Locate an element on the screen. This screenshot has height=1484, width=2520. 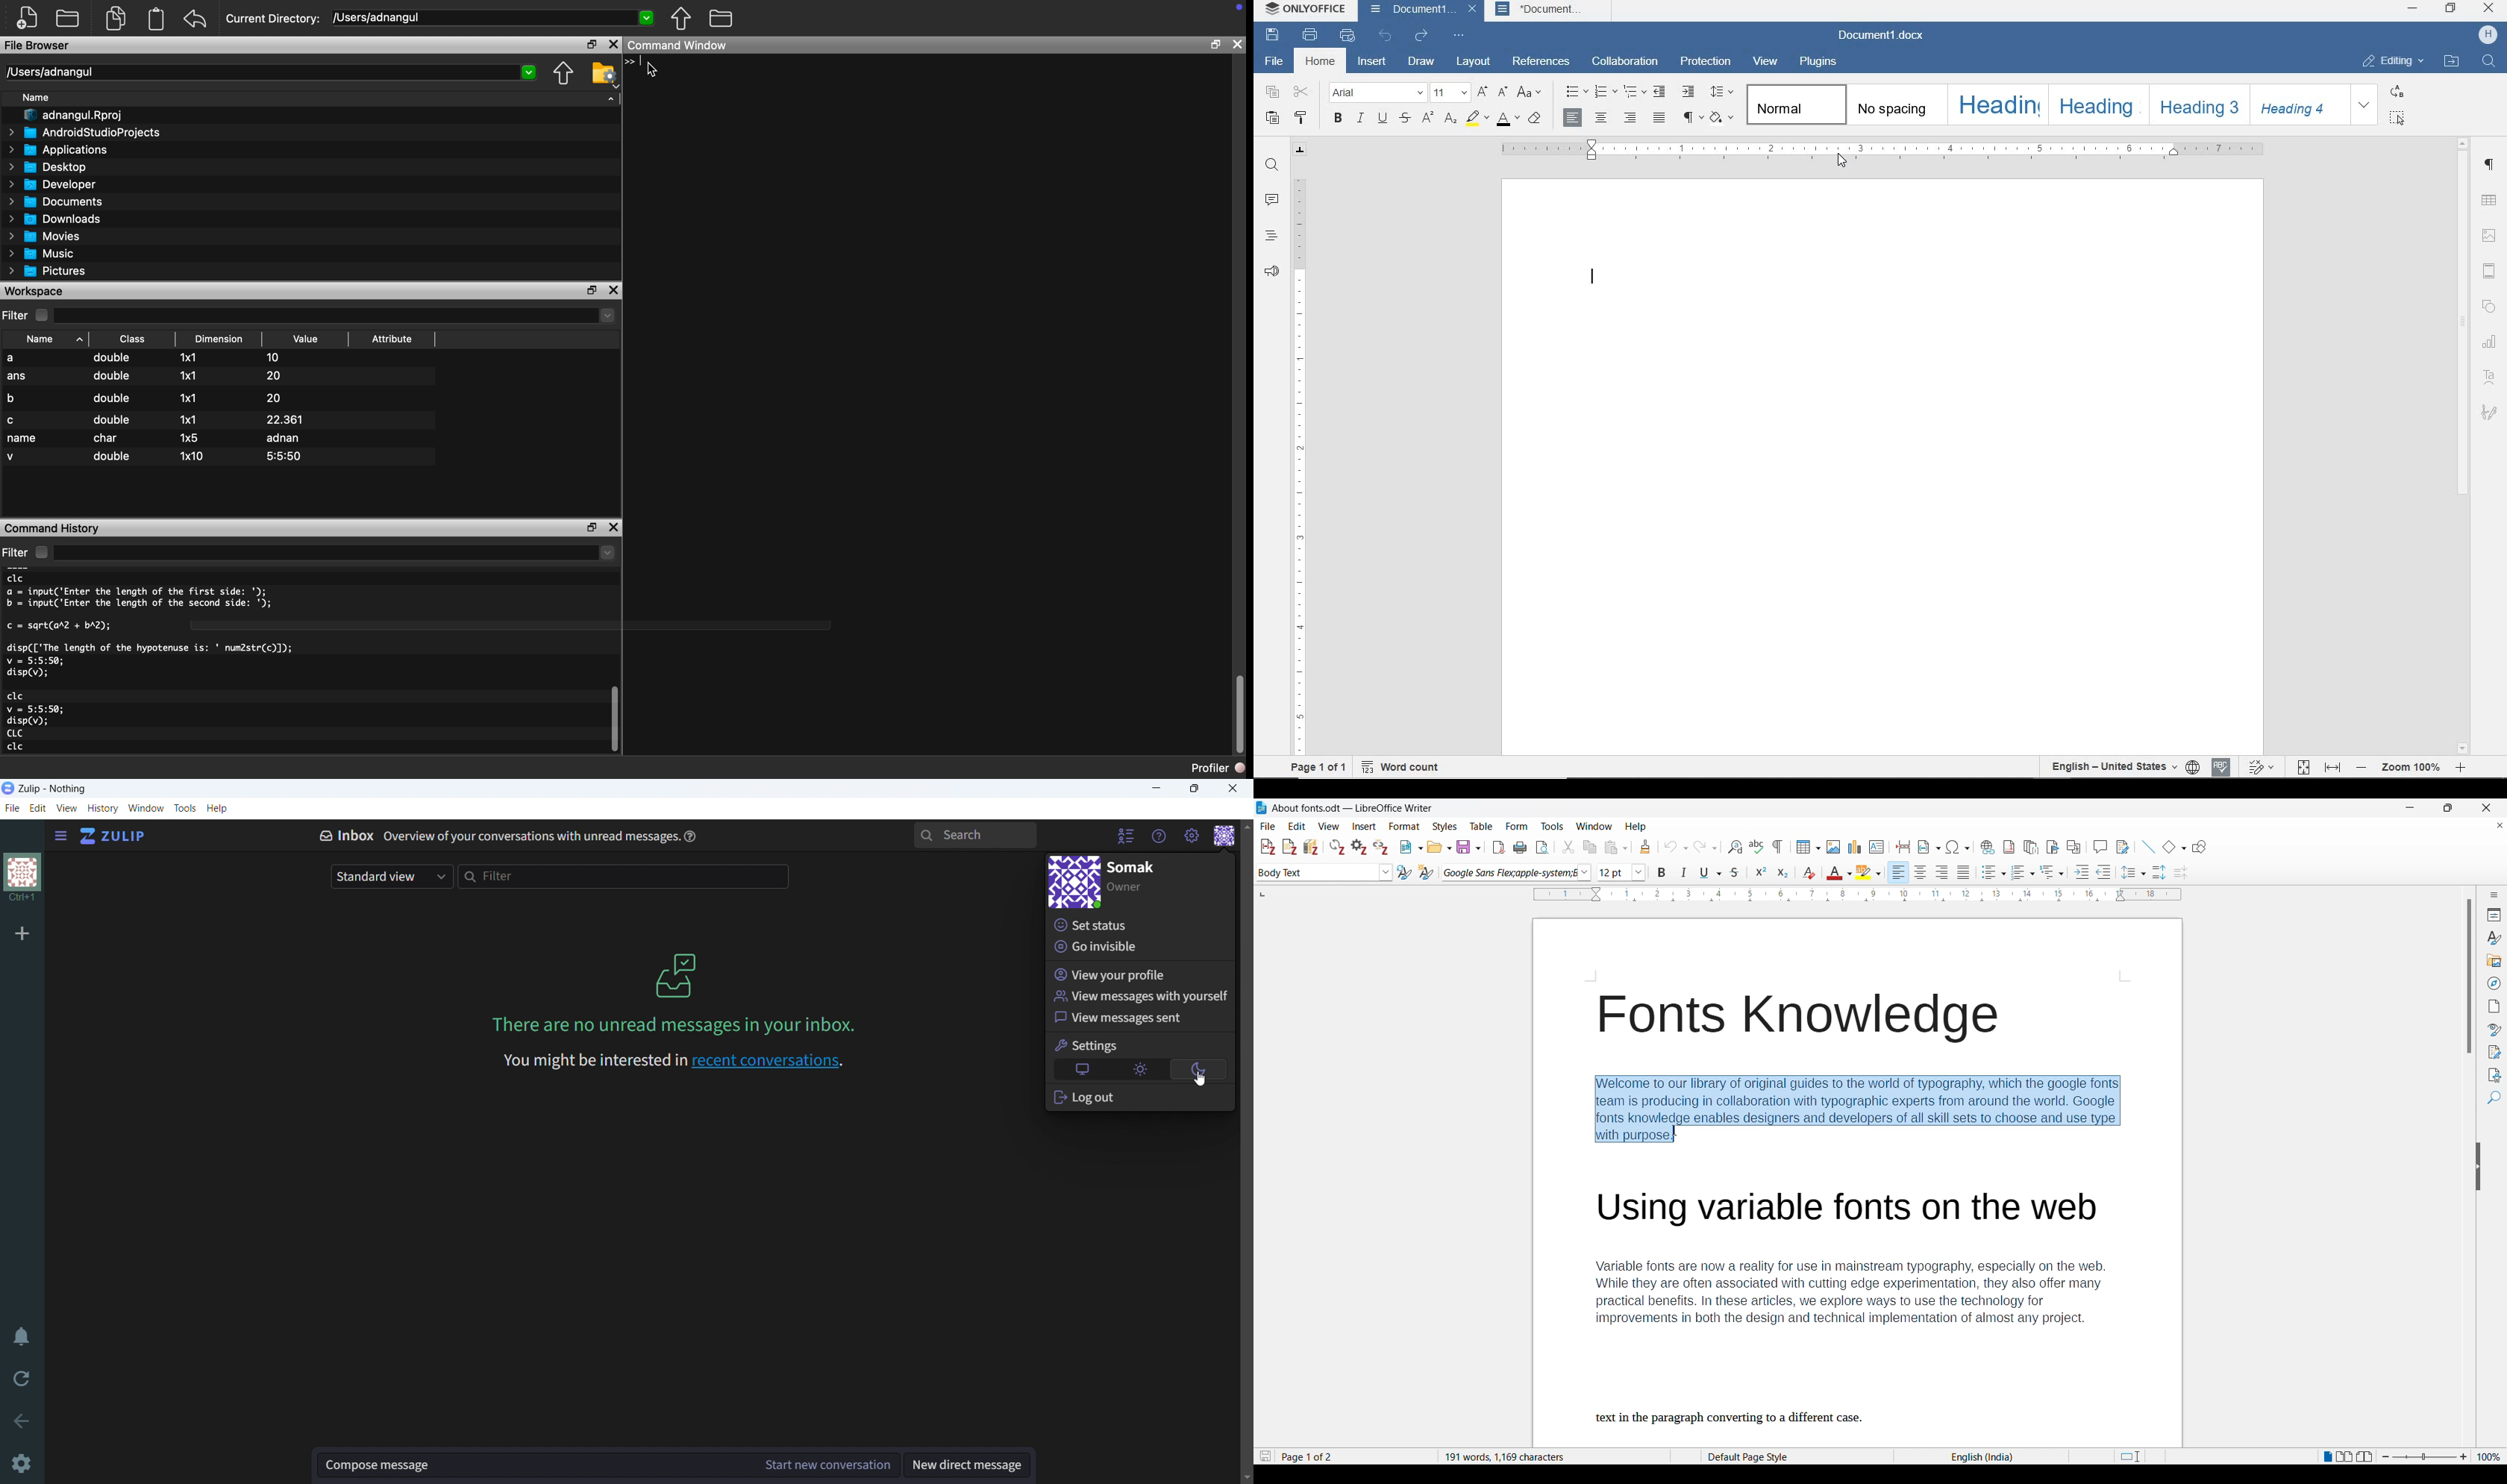
OPEN FILE LOCATION is located at coordinates (2451, 60).